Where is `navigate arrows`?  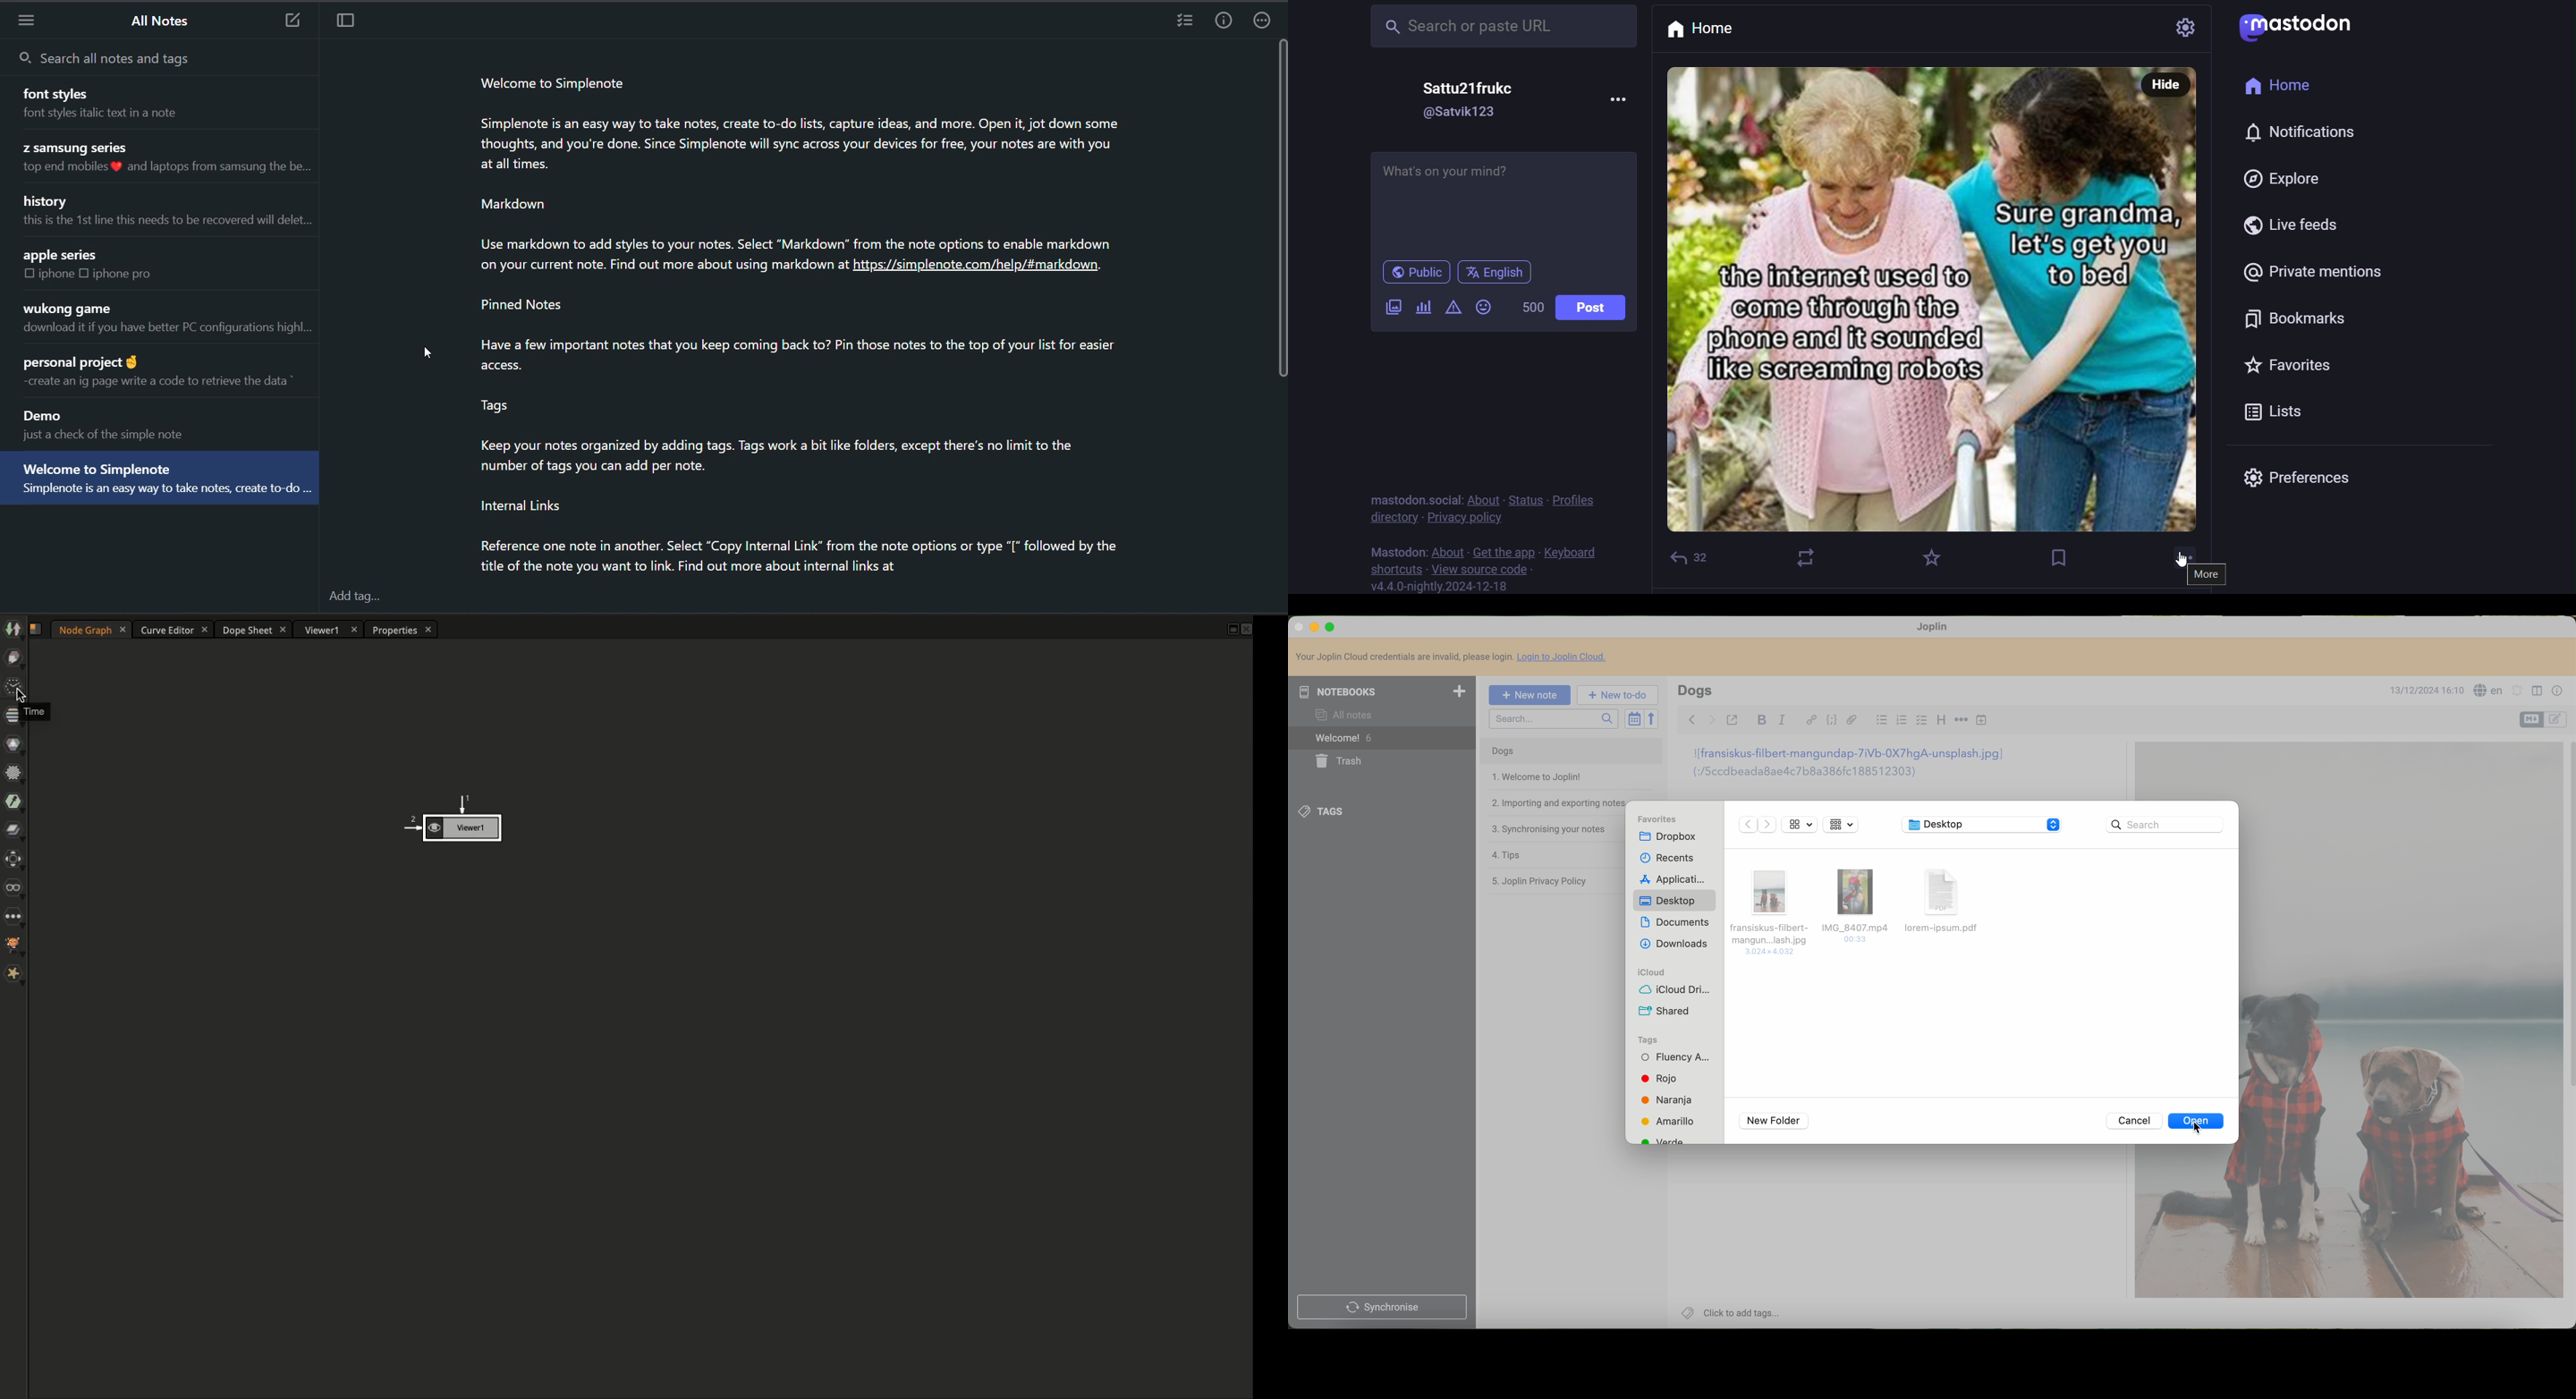 navigate arrows is located at coordinates (1755, 826).